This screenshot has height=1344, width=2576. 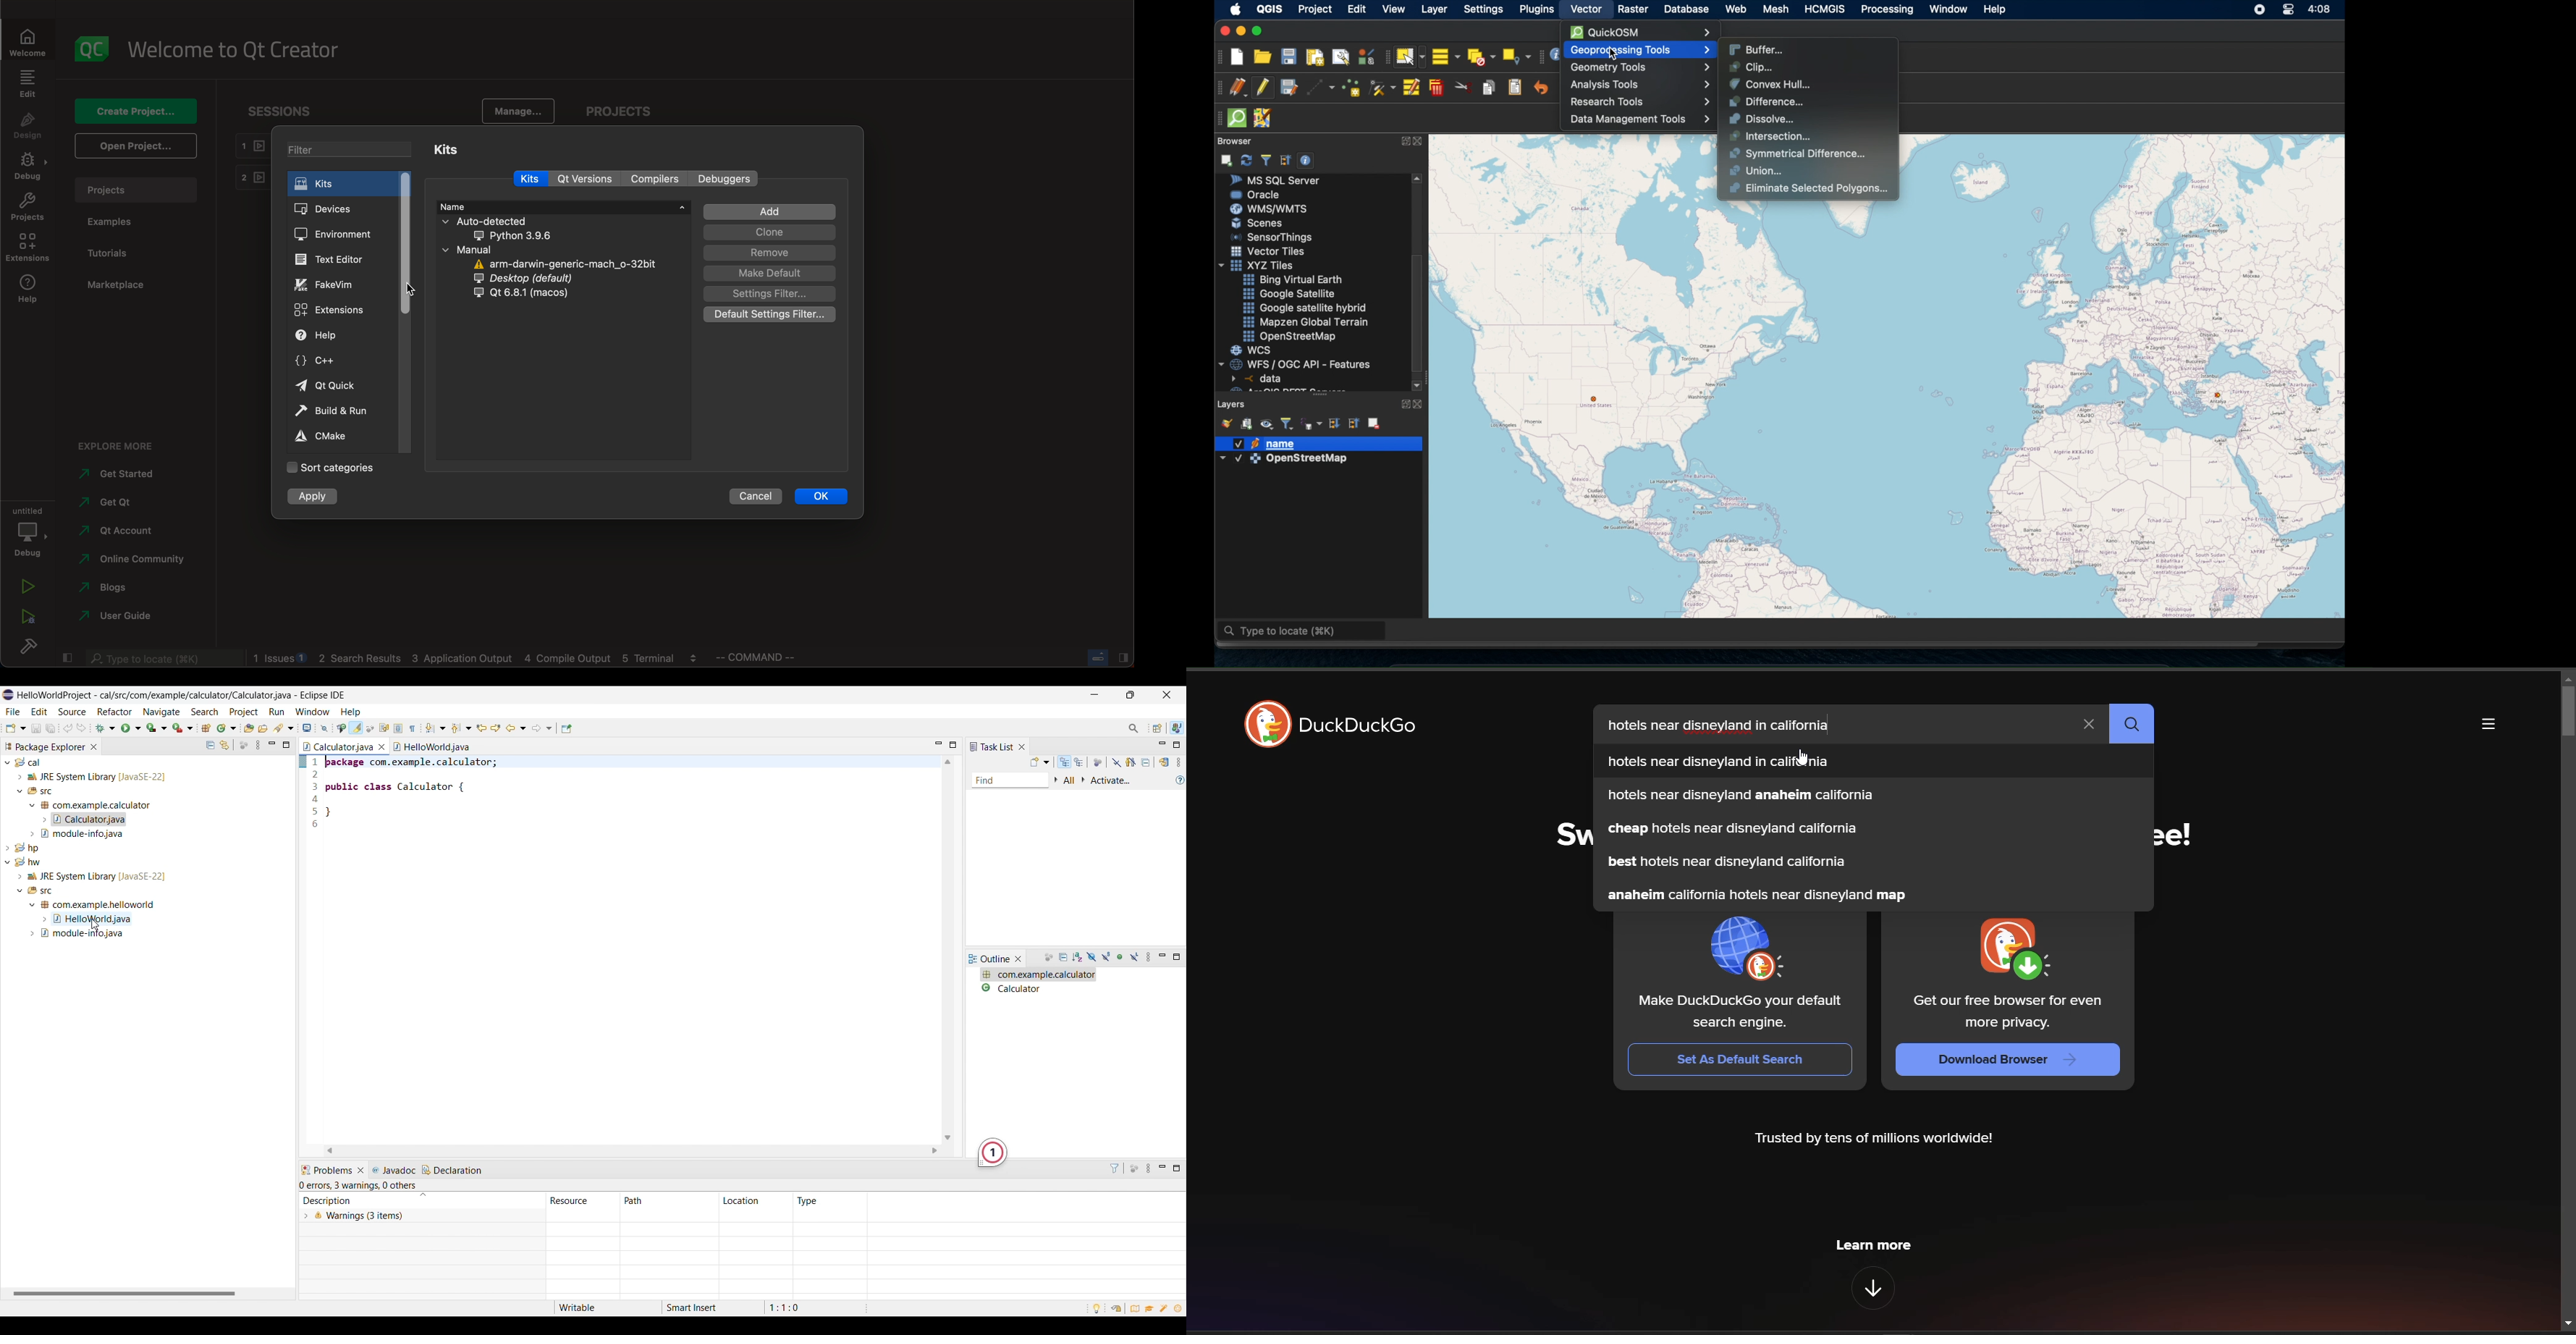 I want to click on Pin editor, so click(x=567, y=729).